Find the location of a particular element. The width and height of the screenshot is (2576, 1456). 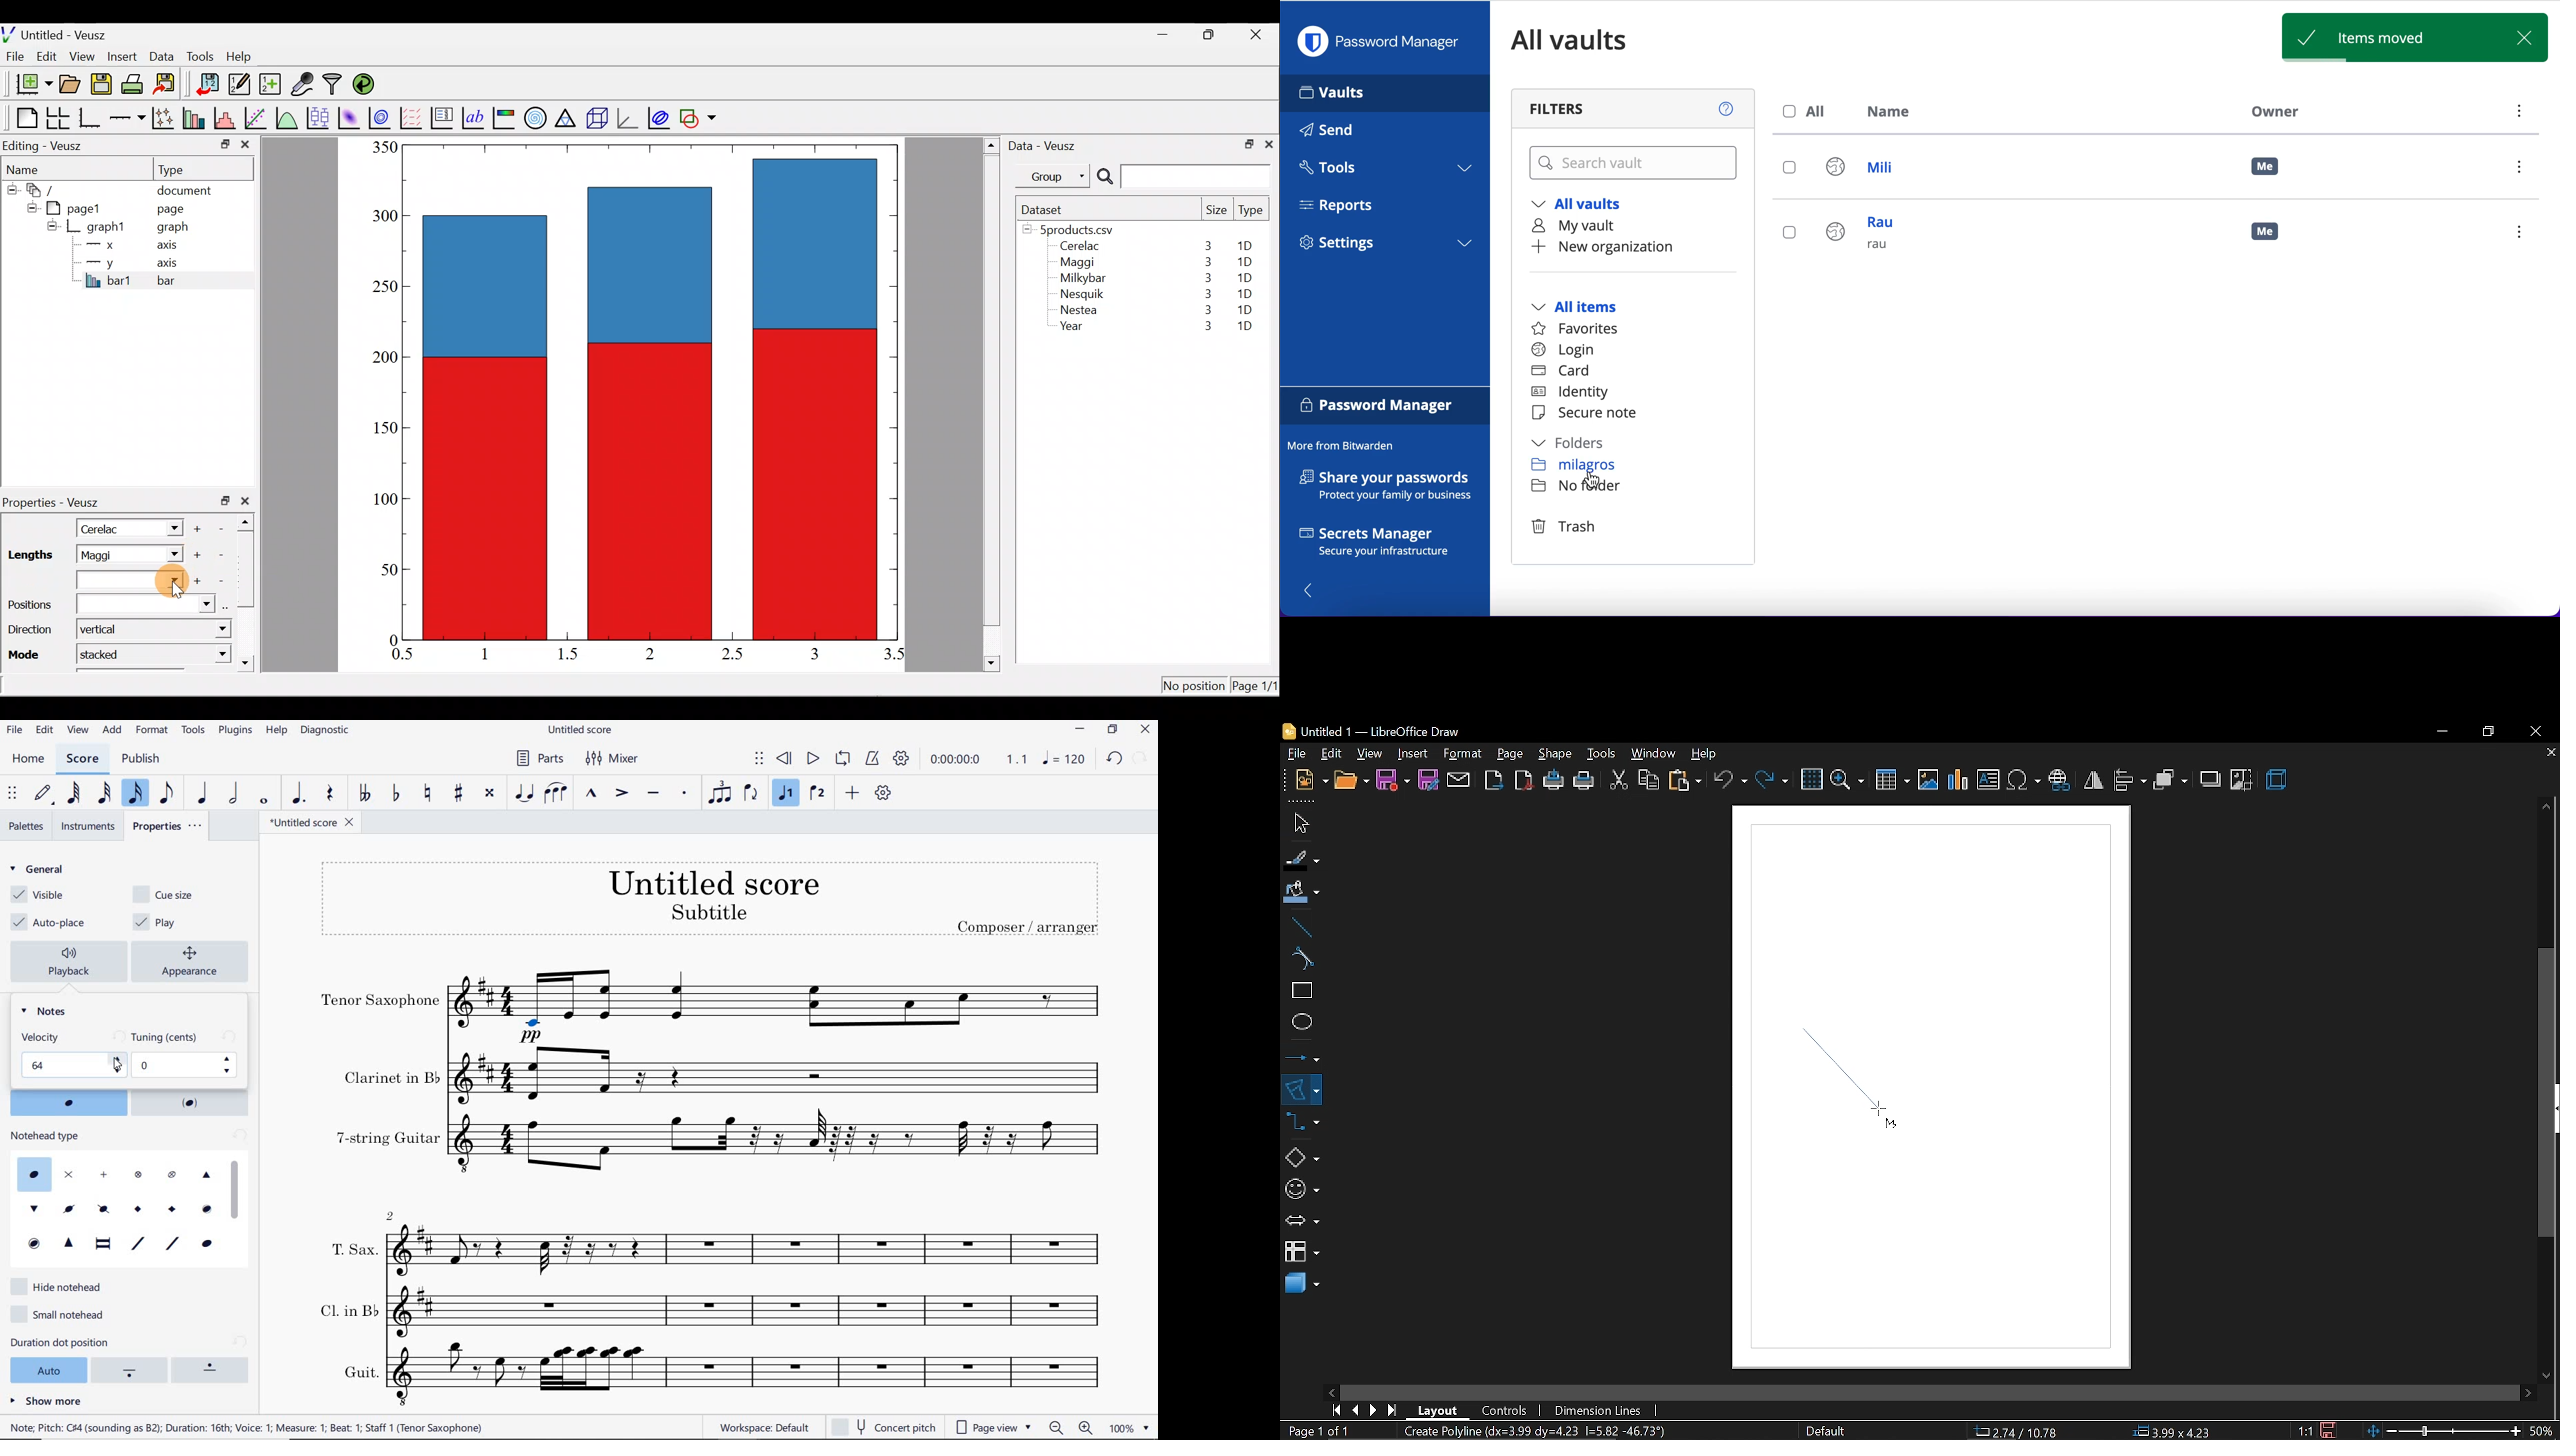

Properties - Veusz is located at coordinates (57, 503).